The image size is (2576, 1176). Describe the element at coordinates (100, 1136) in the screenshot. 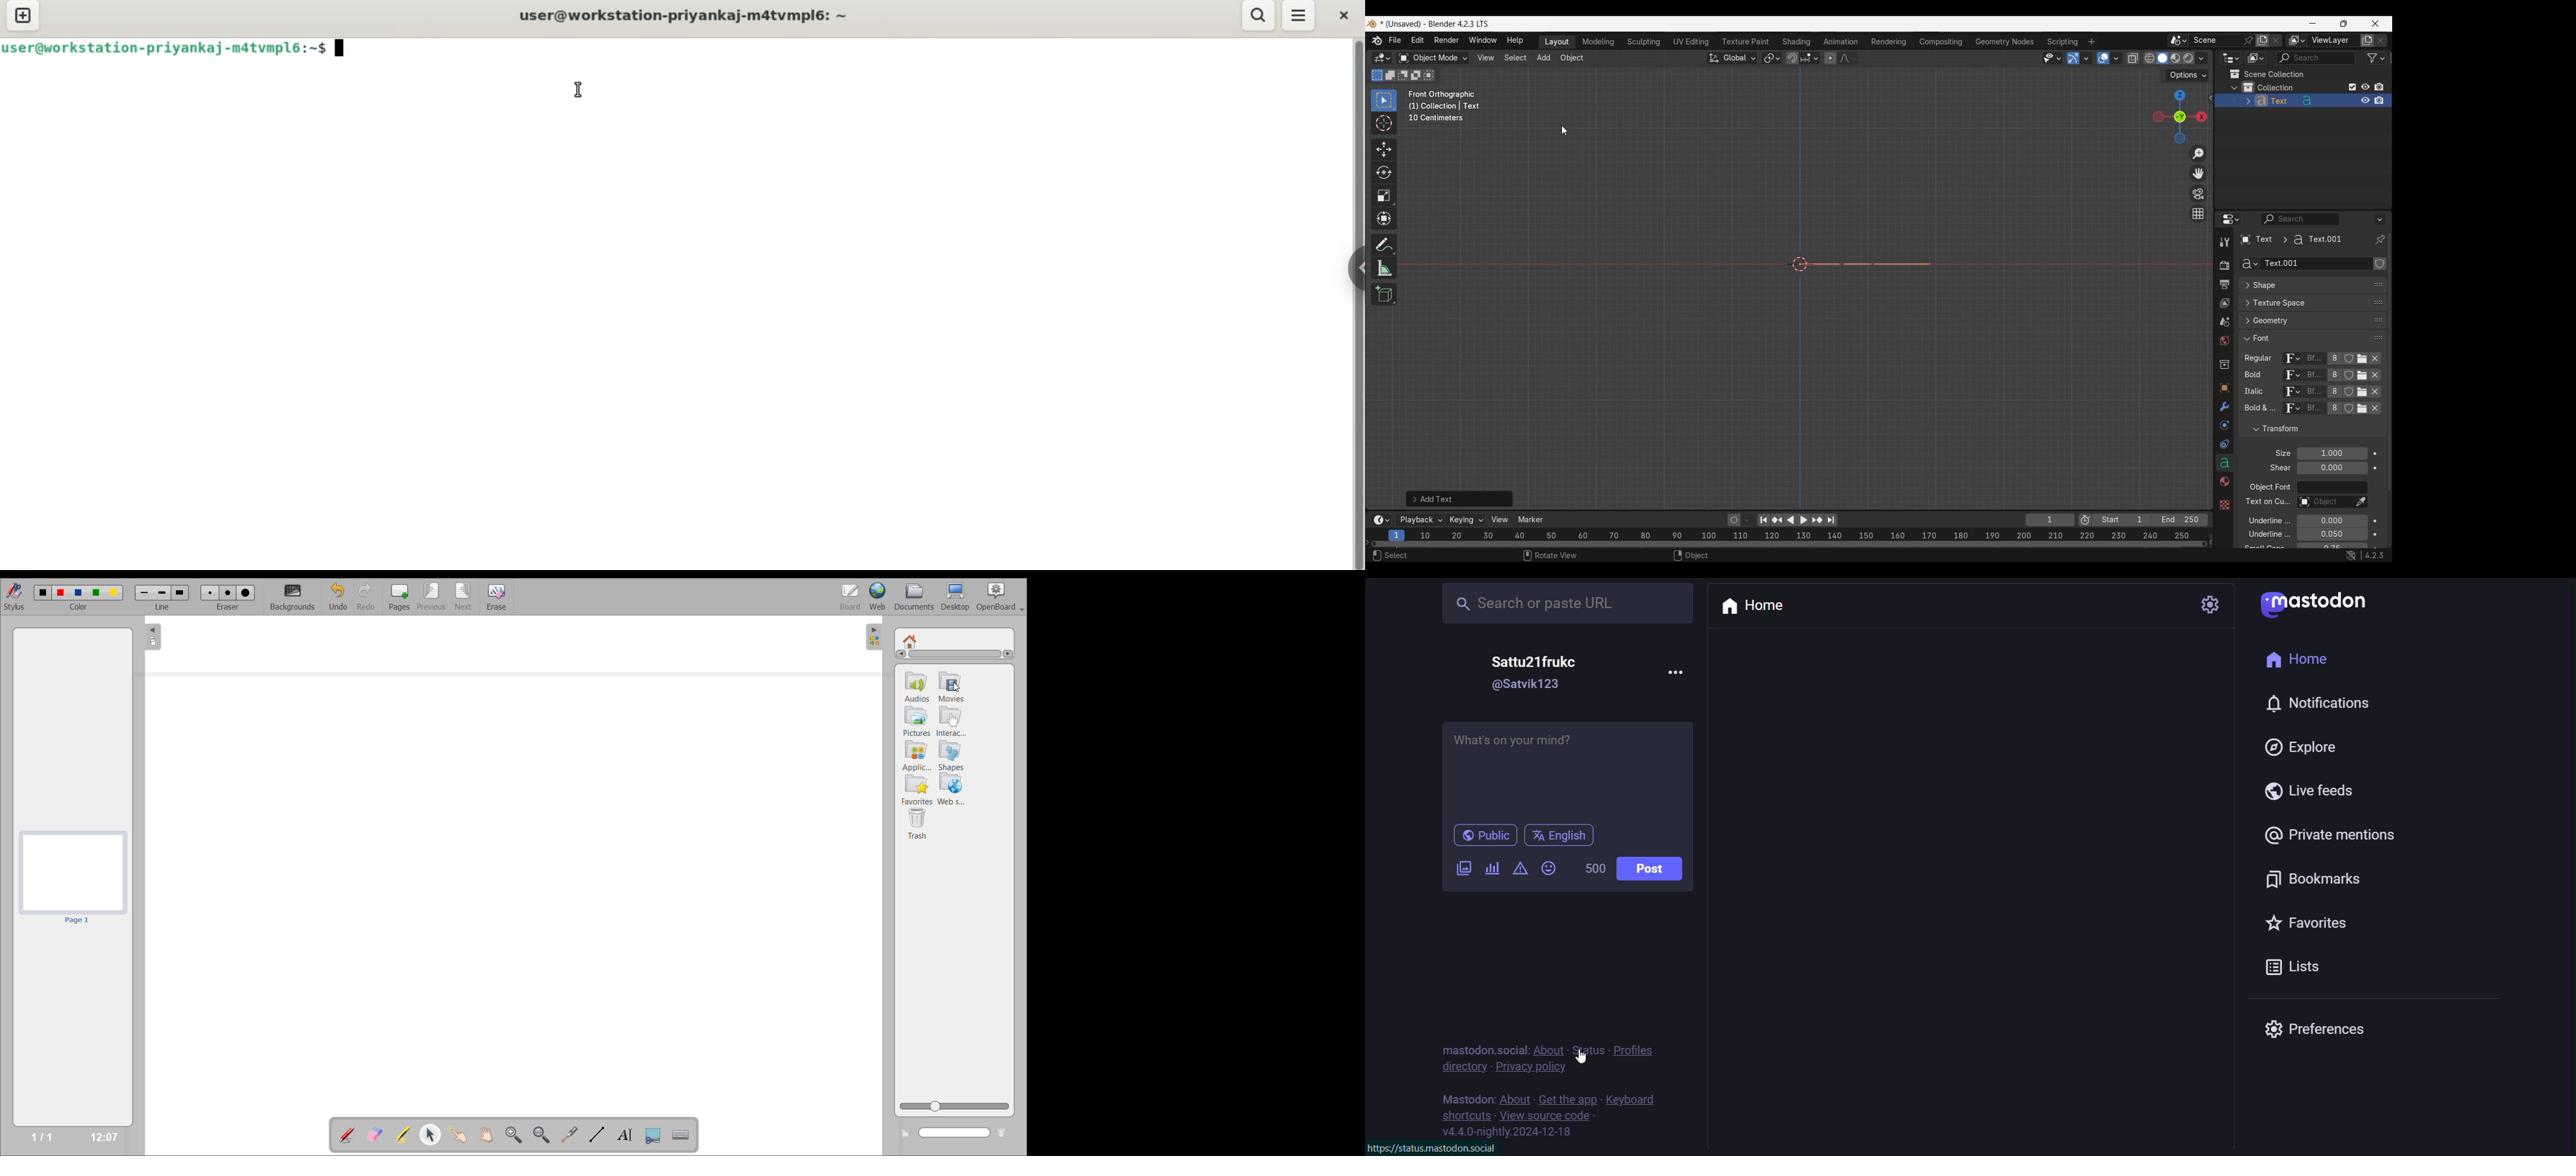

I see `12:07` at that location.